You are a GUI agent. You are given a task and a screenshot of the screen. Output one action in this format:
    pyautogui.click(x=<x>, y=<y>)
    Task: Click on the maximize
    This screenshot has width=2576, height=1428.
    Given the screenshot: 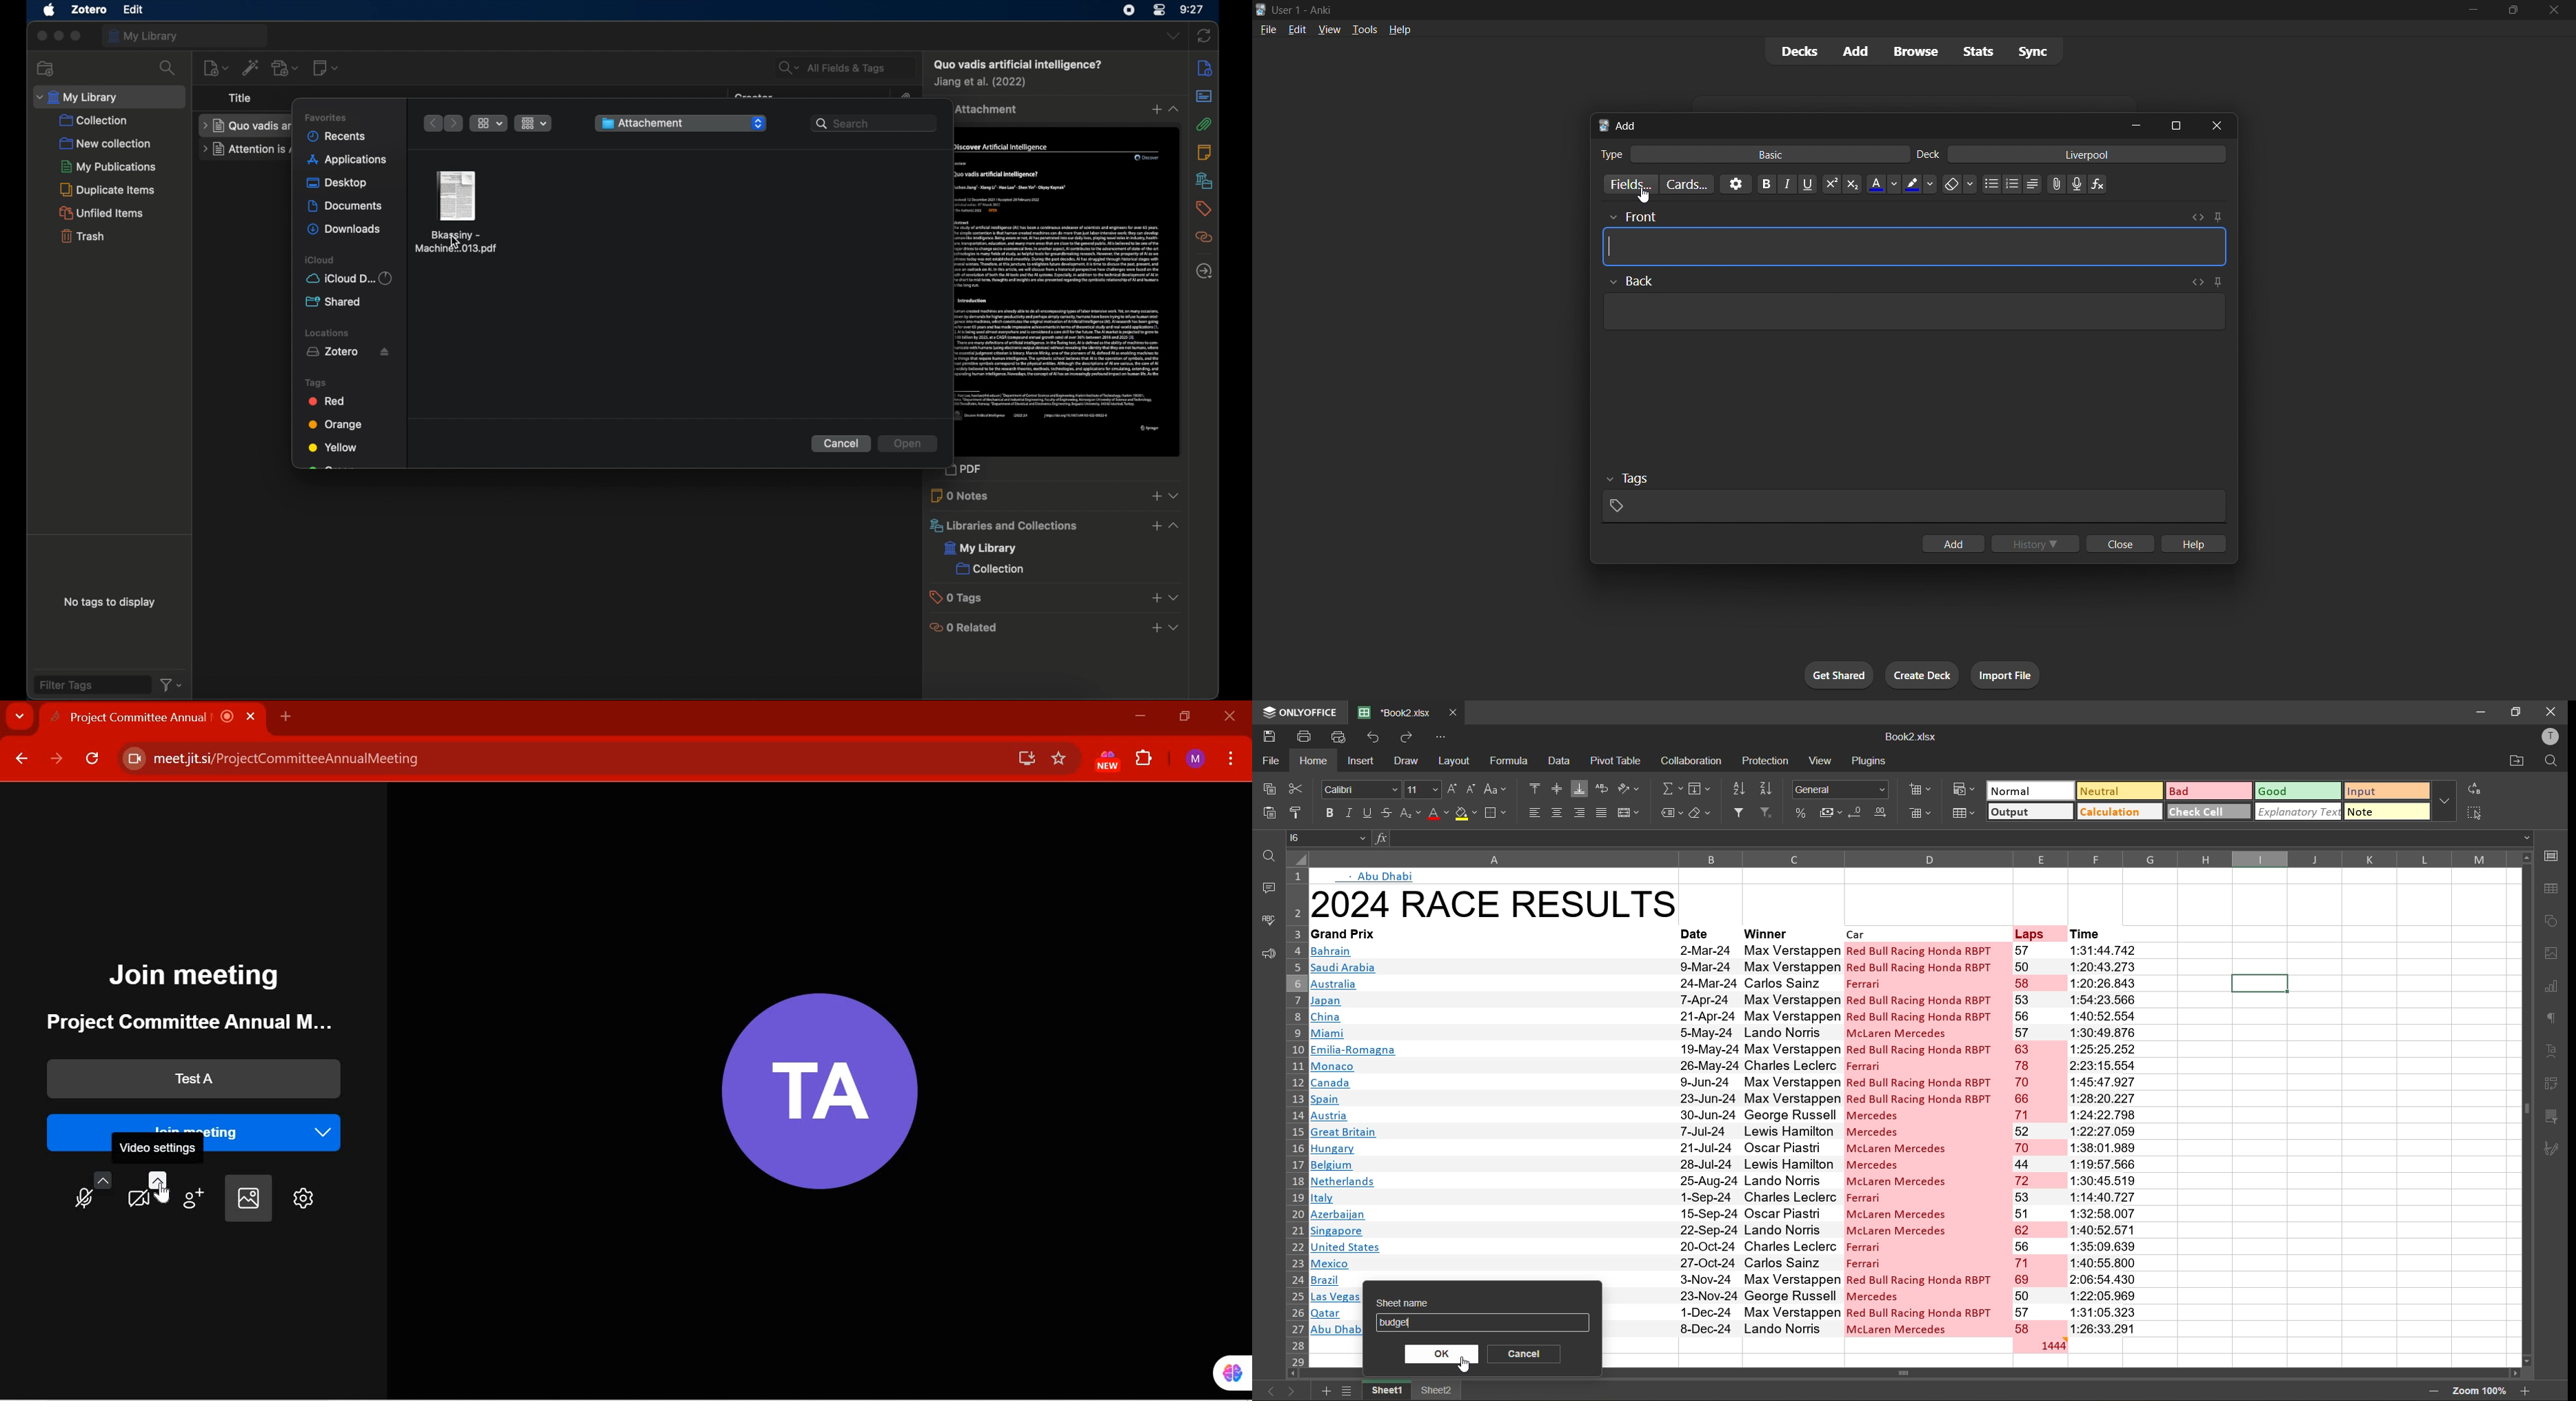 What is the action you would take?
    pyautogui.click(x=77, y=37)
    